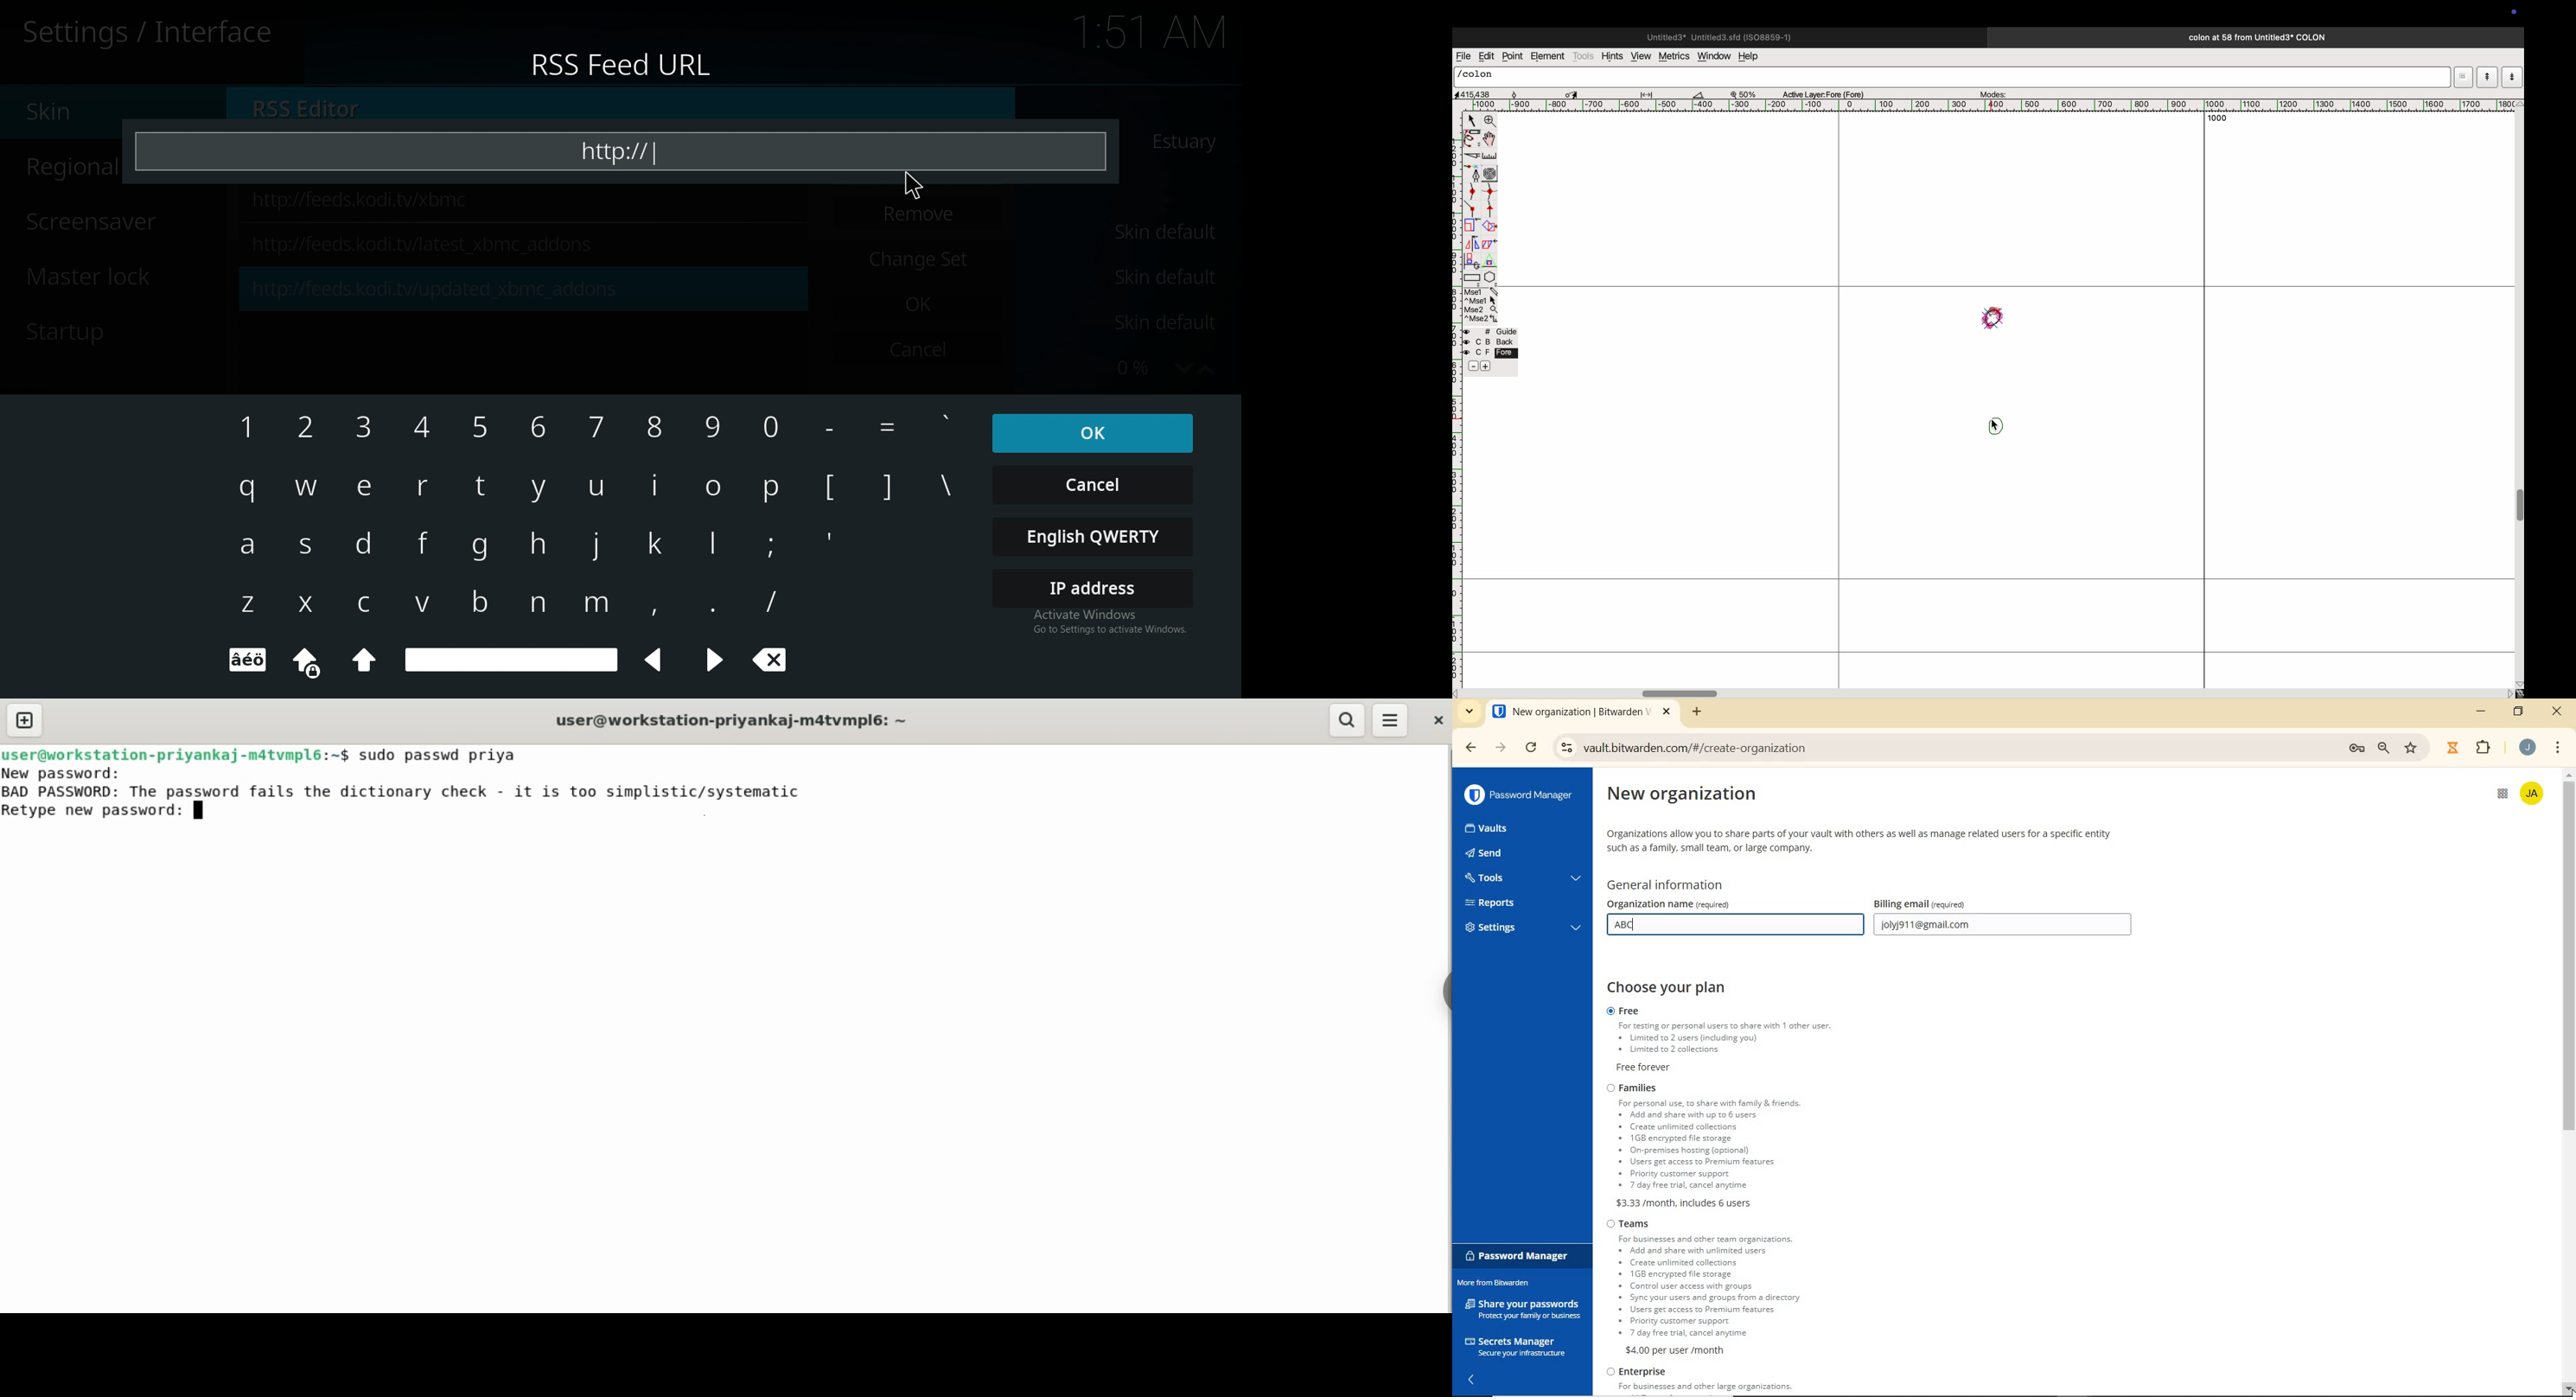 This screenshot has width=2576, height=1400. What do you see at coordinates (1697, 711) in the screenshot?
I see `add tab` at bounding box center [1697, 711].